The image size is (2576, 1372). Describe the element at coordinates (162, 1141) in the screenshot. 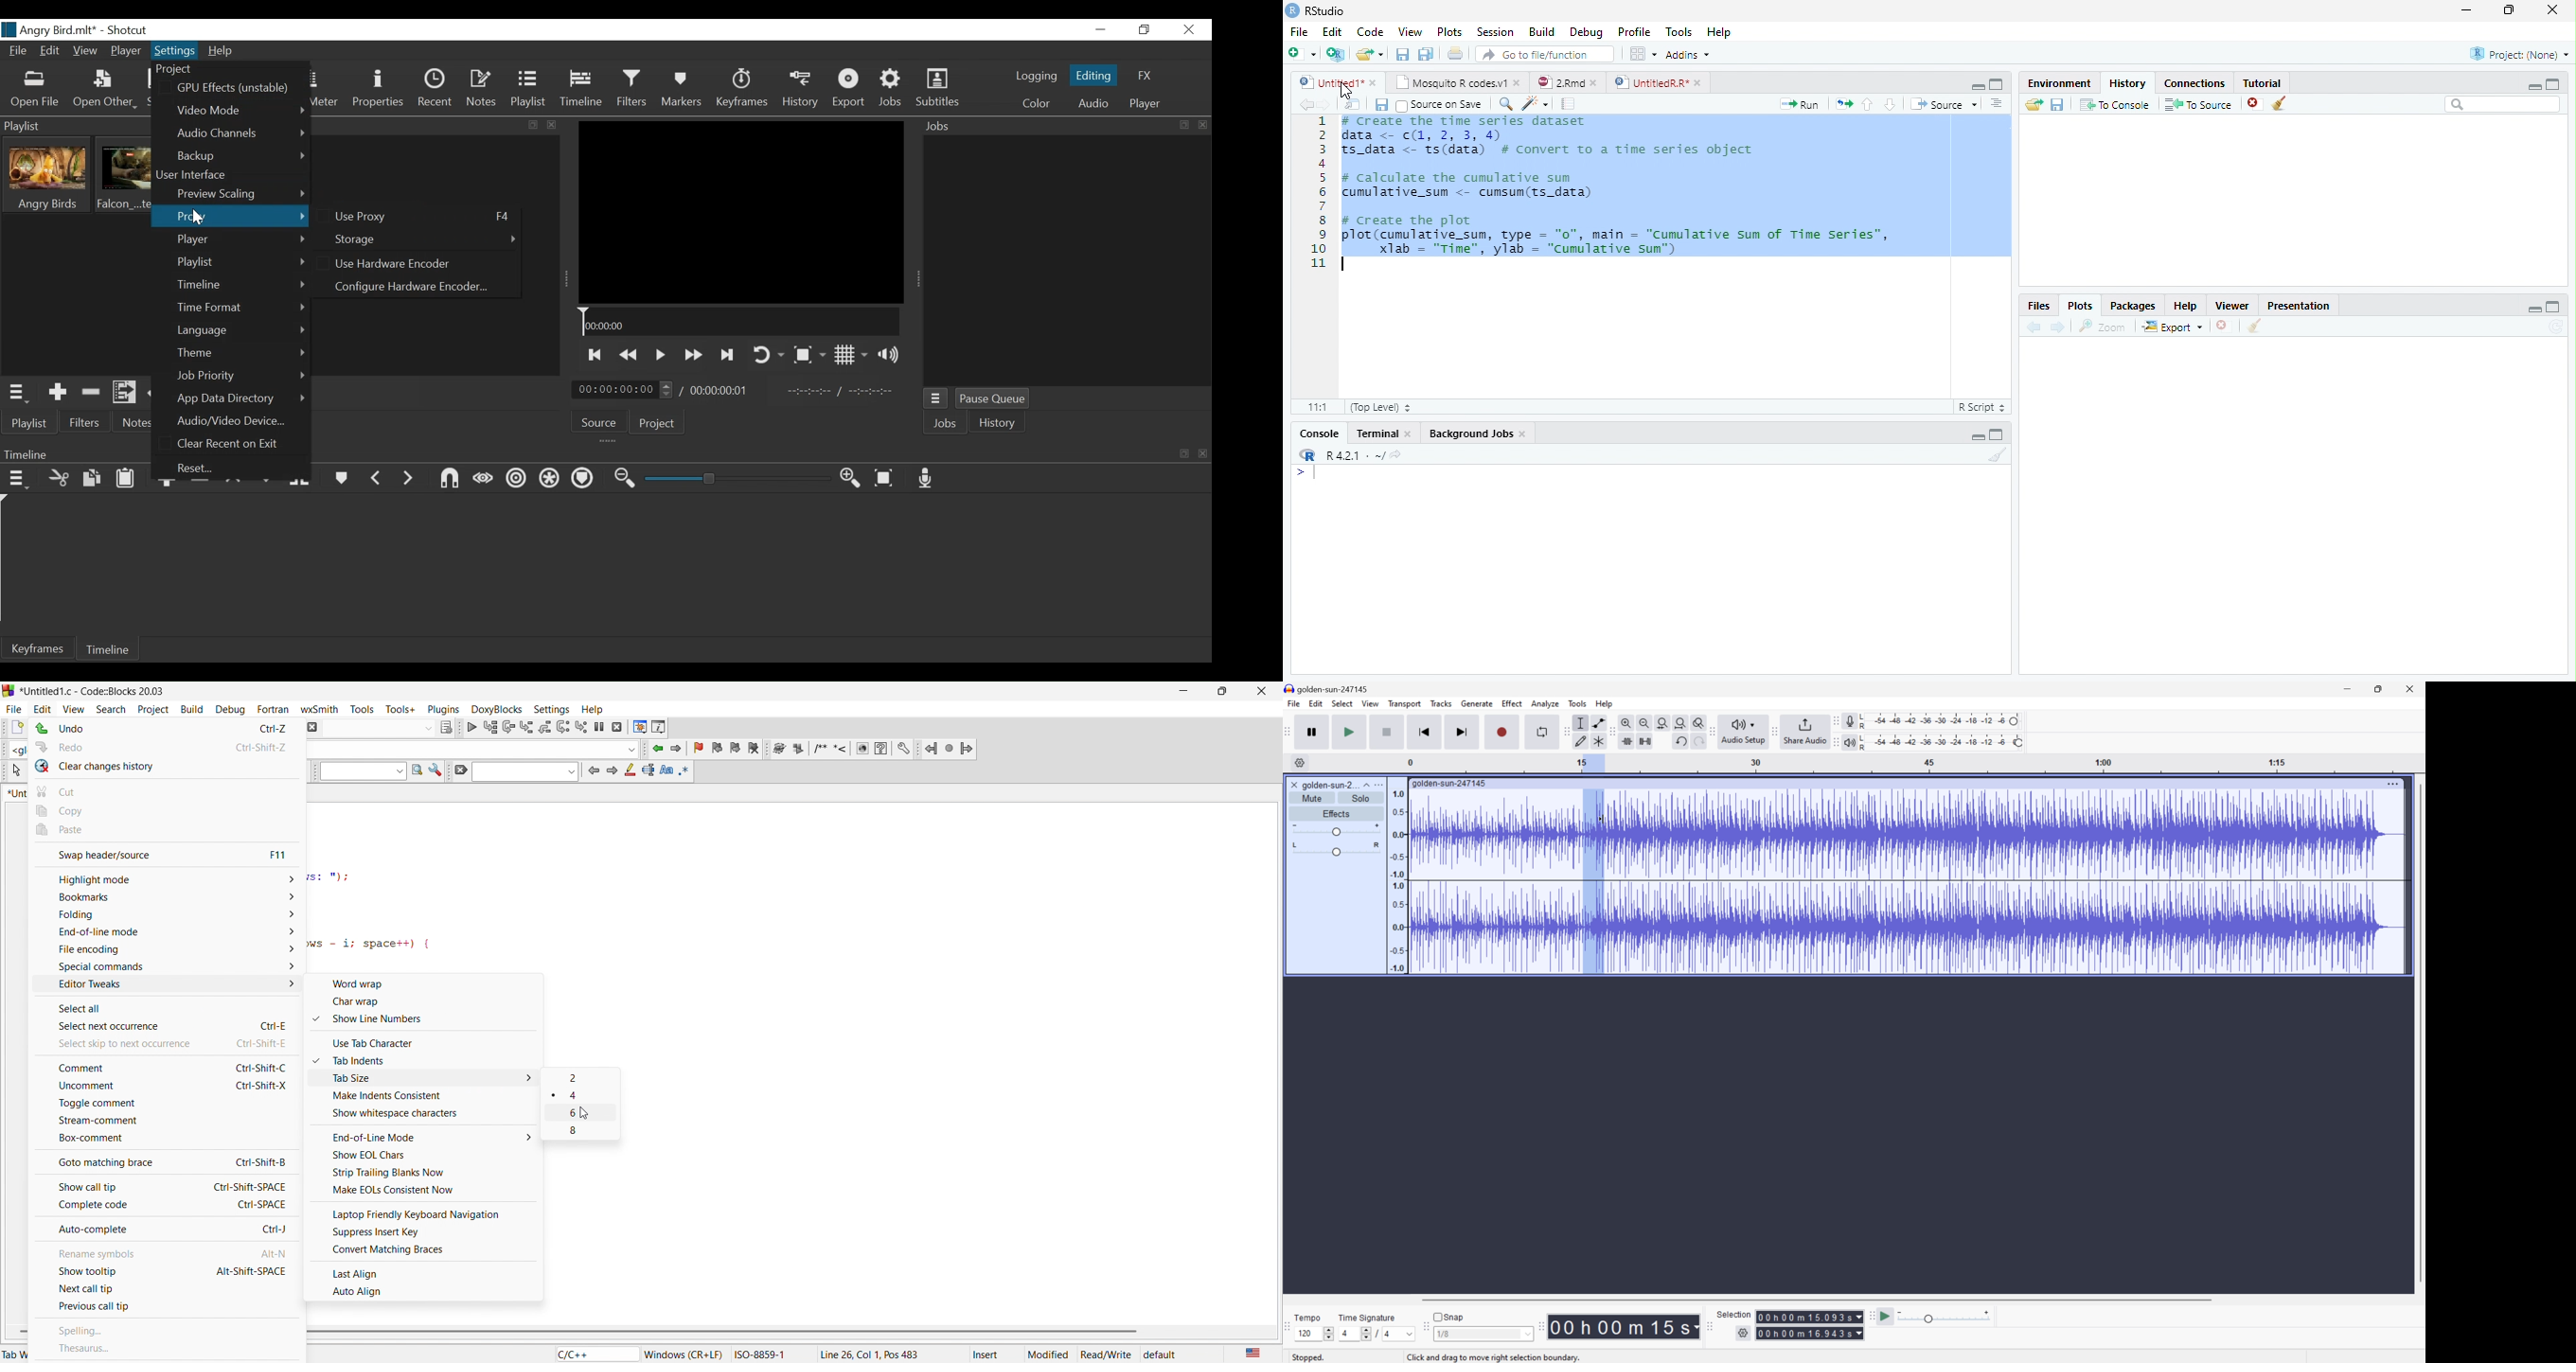

I see `box comment ` at that location.